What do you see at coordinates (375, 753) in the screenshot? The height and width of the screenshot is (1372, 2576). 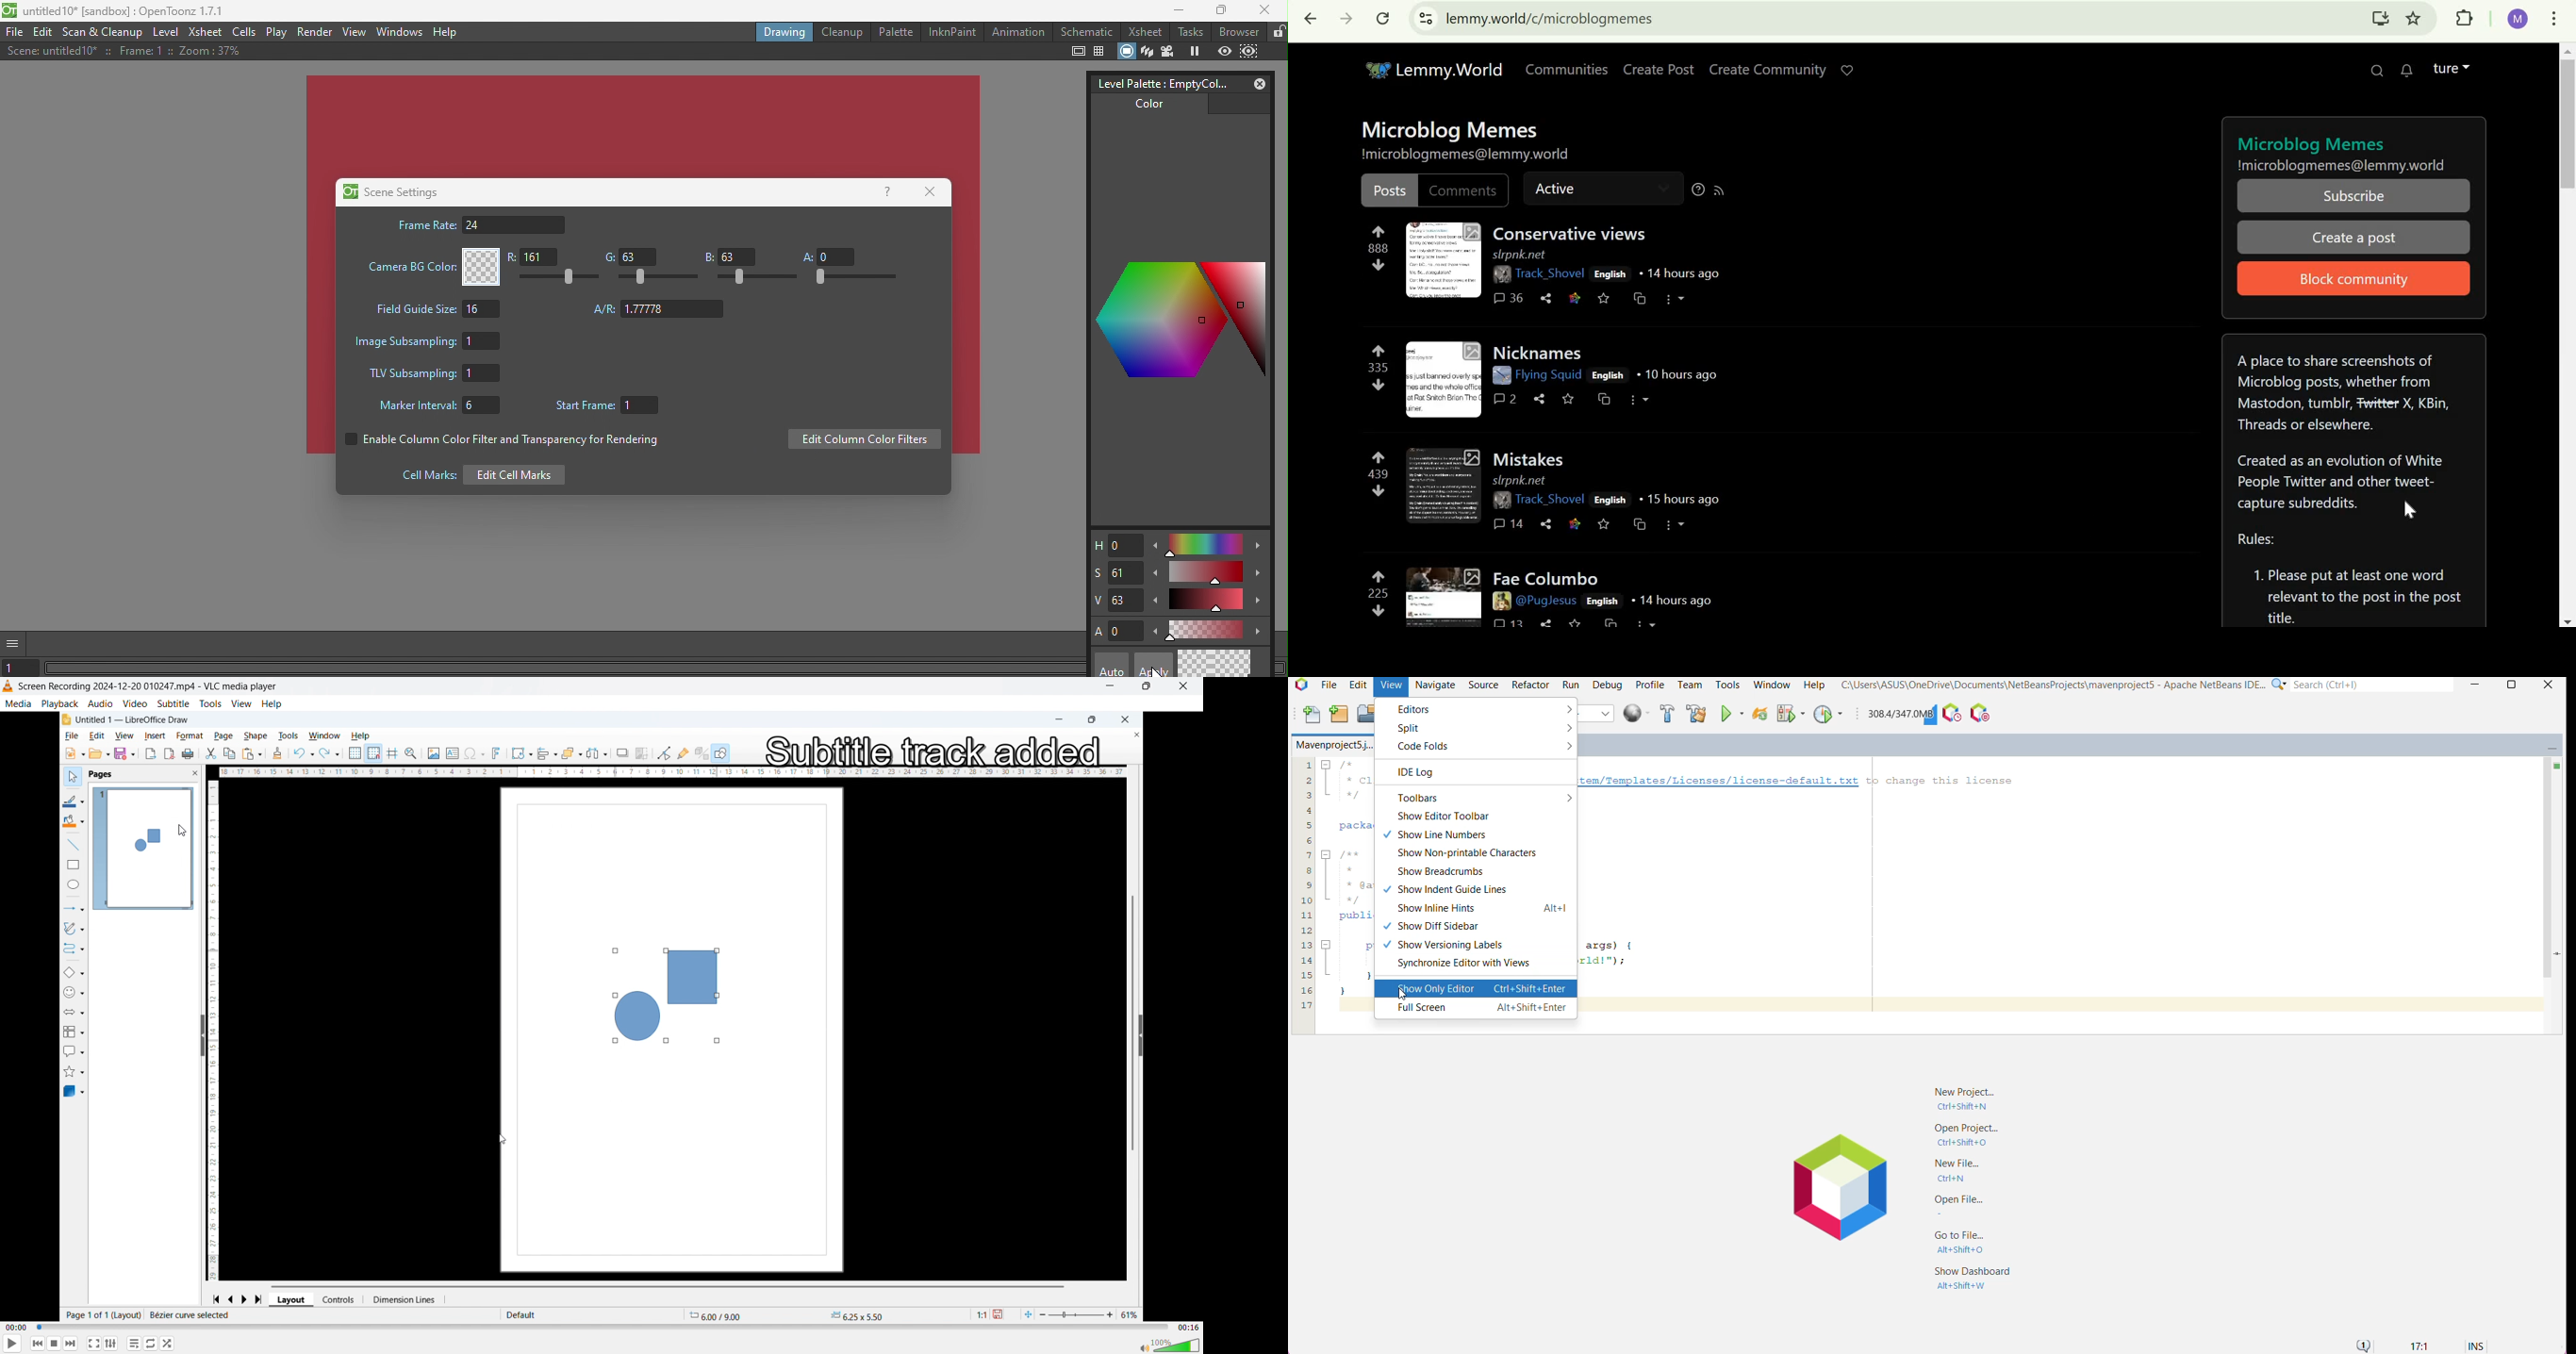 I see `snap to grid` at bounding box center [375, 753].